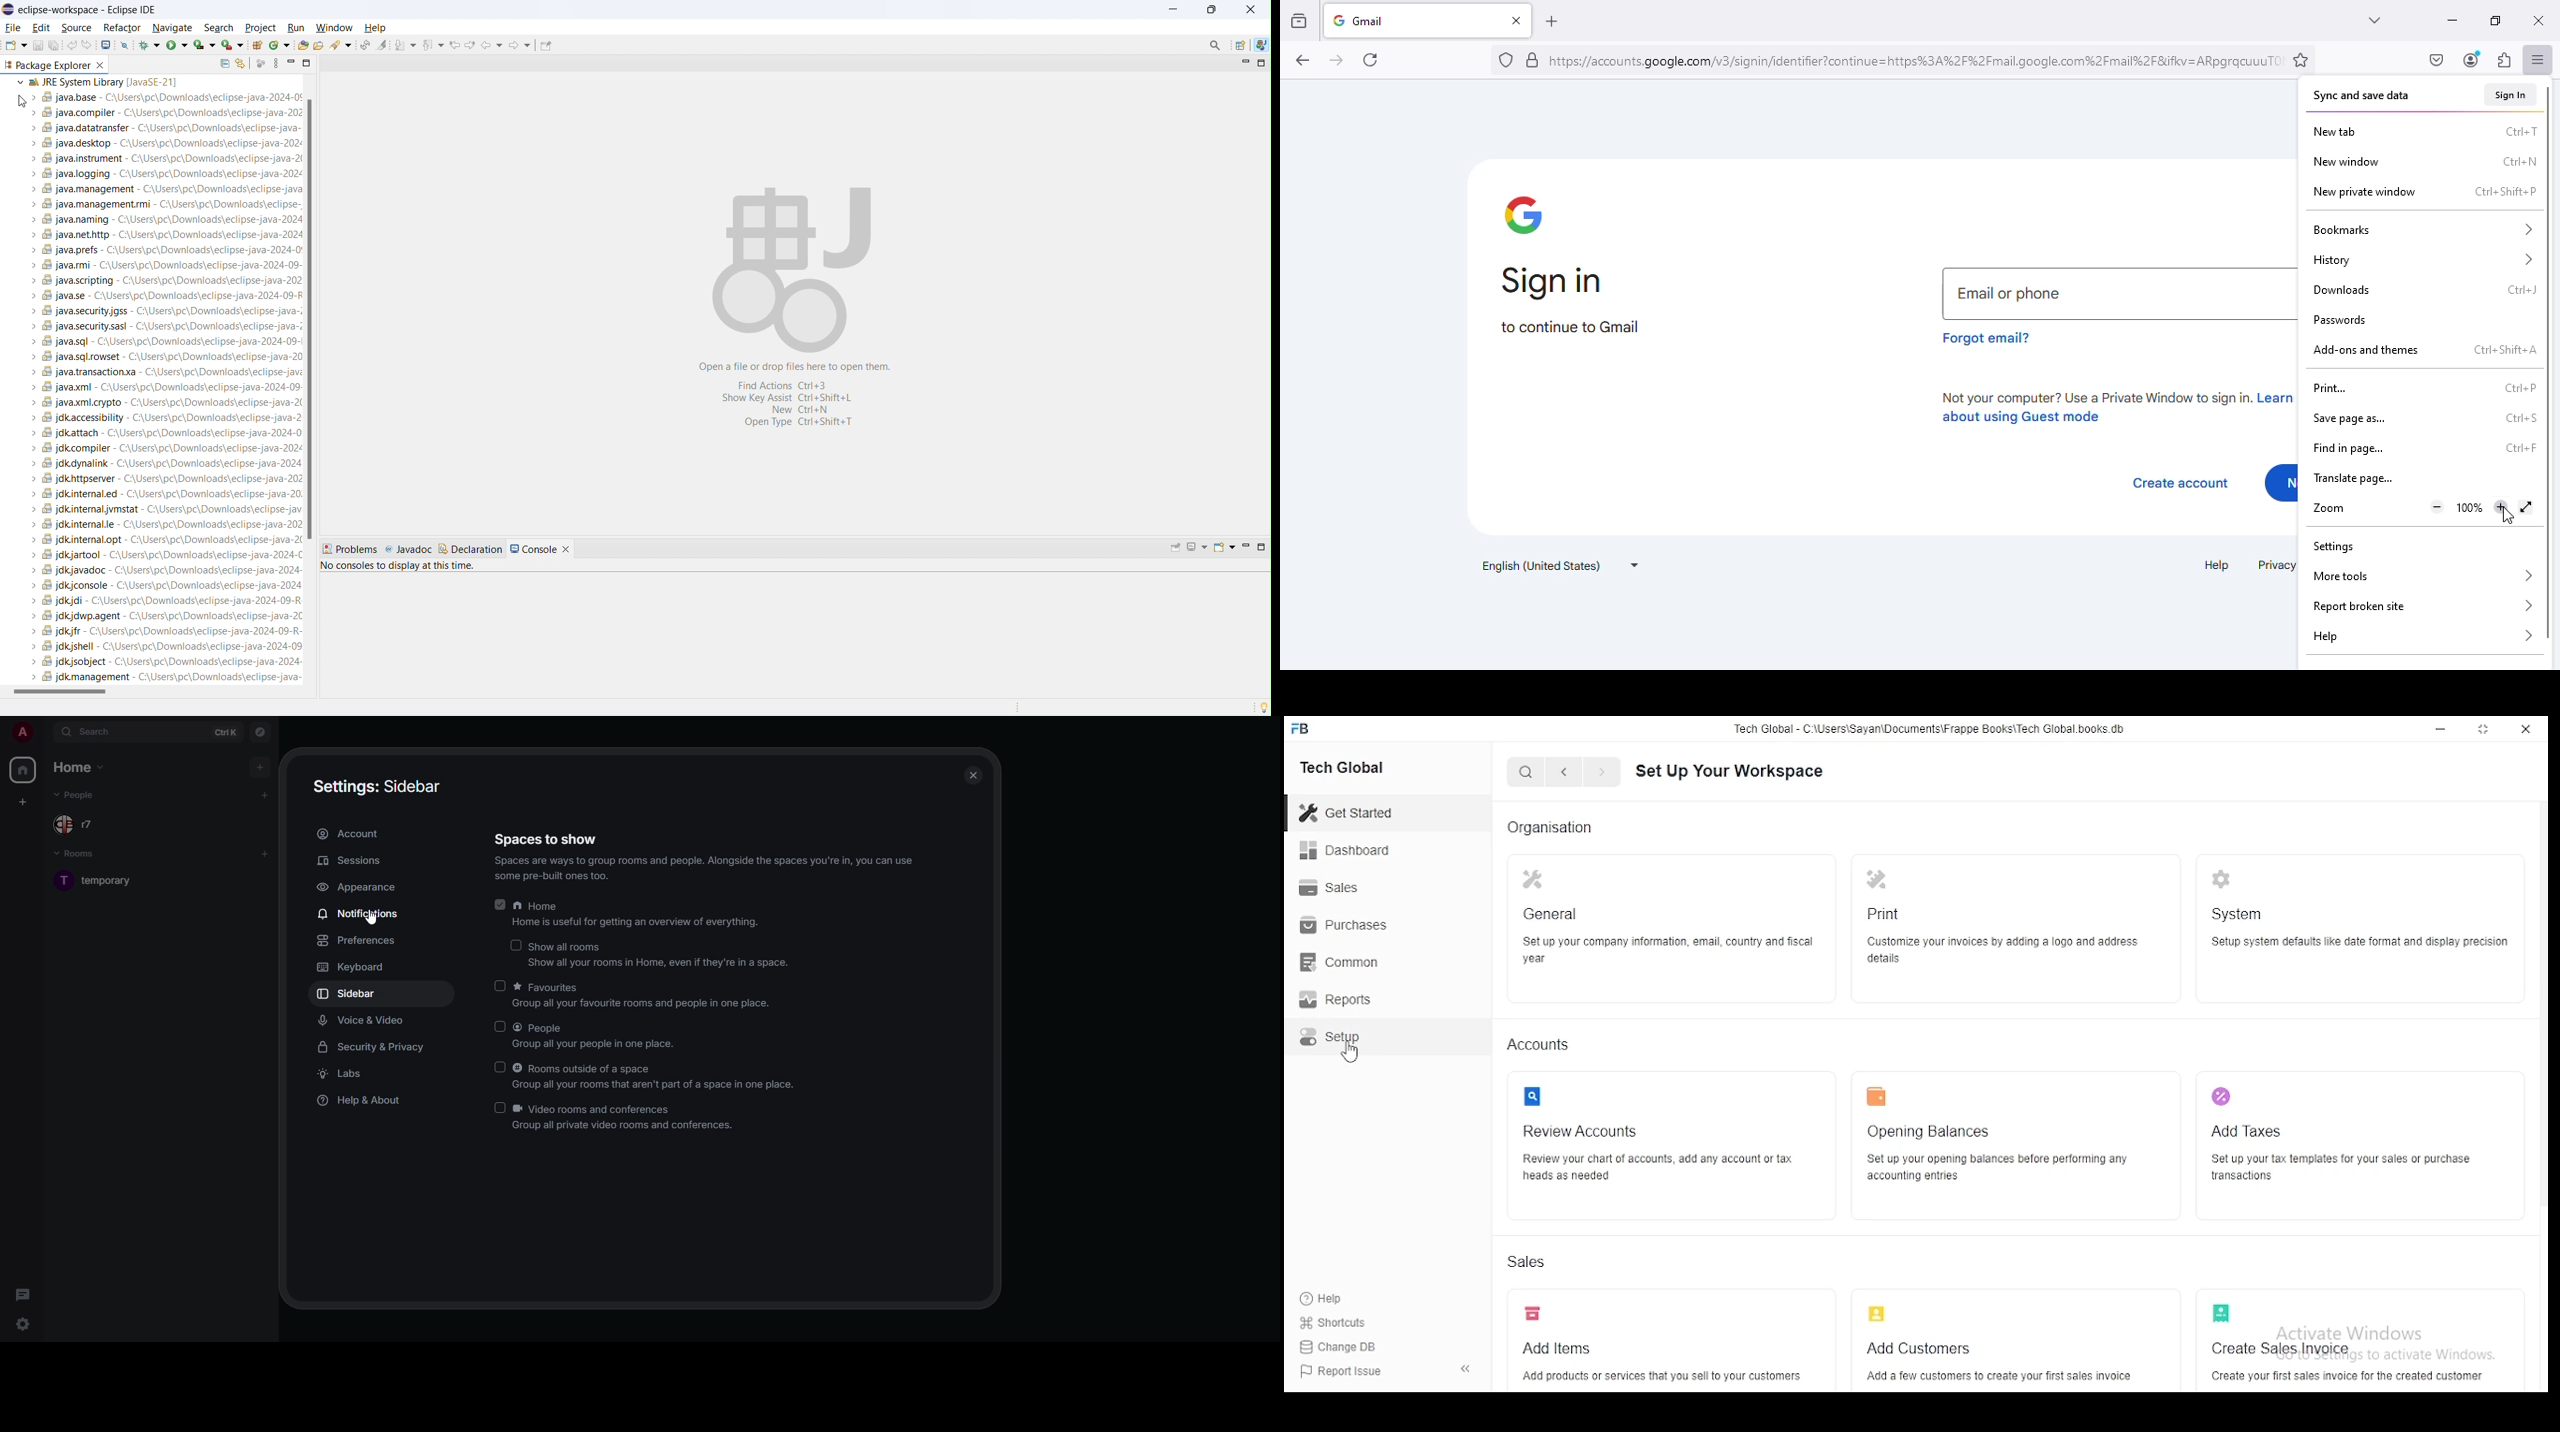 This screenshot has height=1456, width=2576. Describe the element at coordinates (23, 1324) in the screenshot. I see `quick settings` at that location.